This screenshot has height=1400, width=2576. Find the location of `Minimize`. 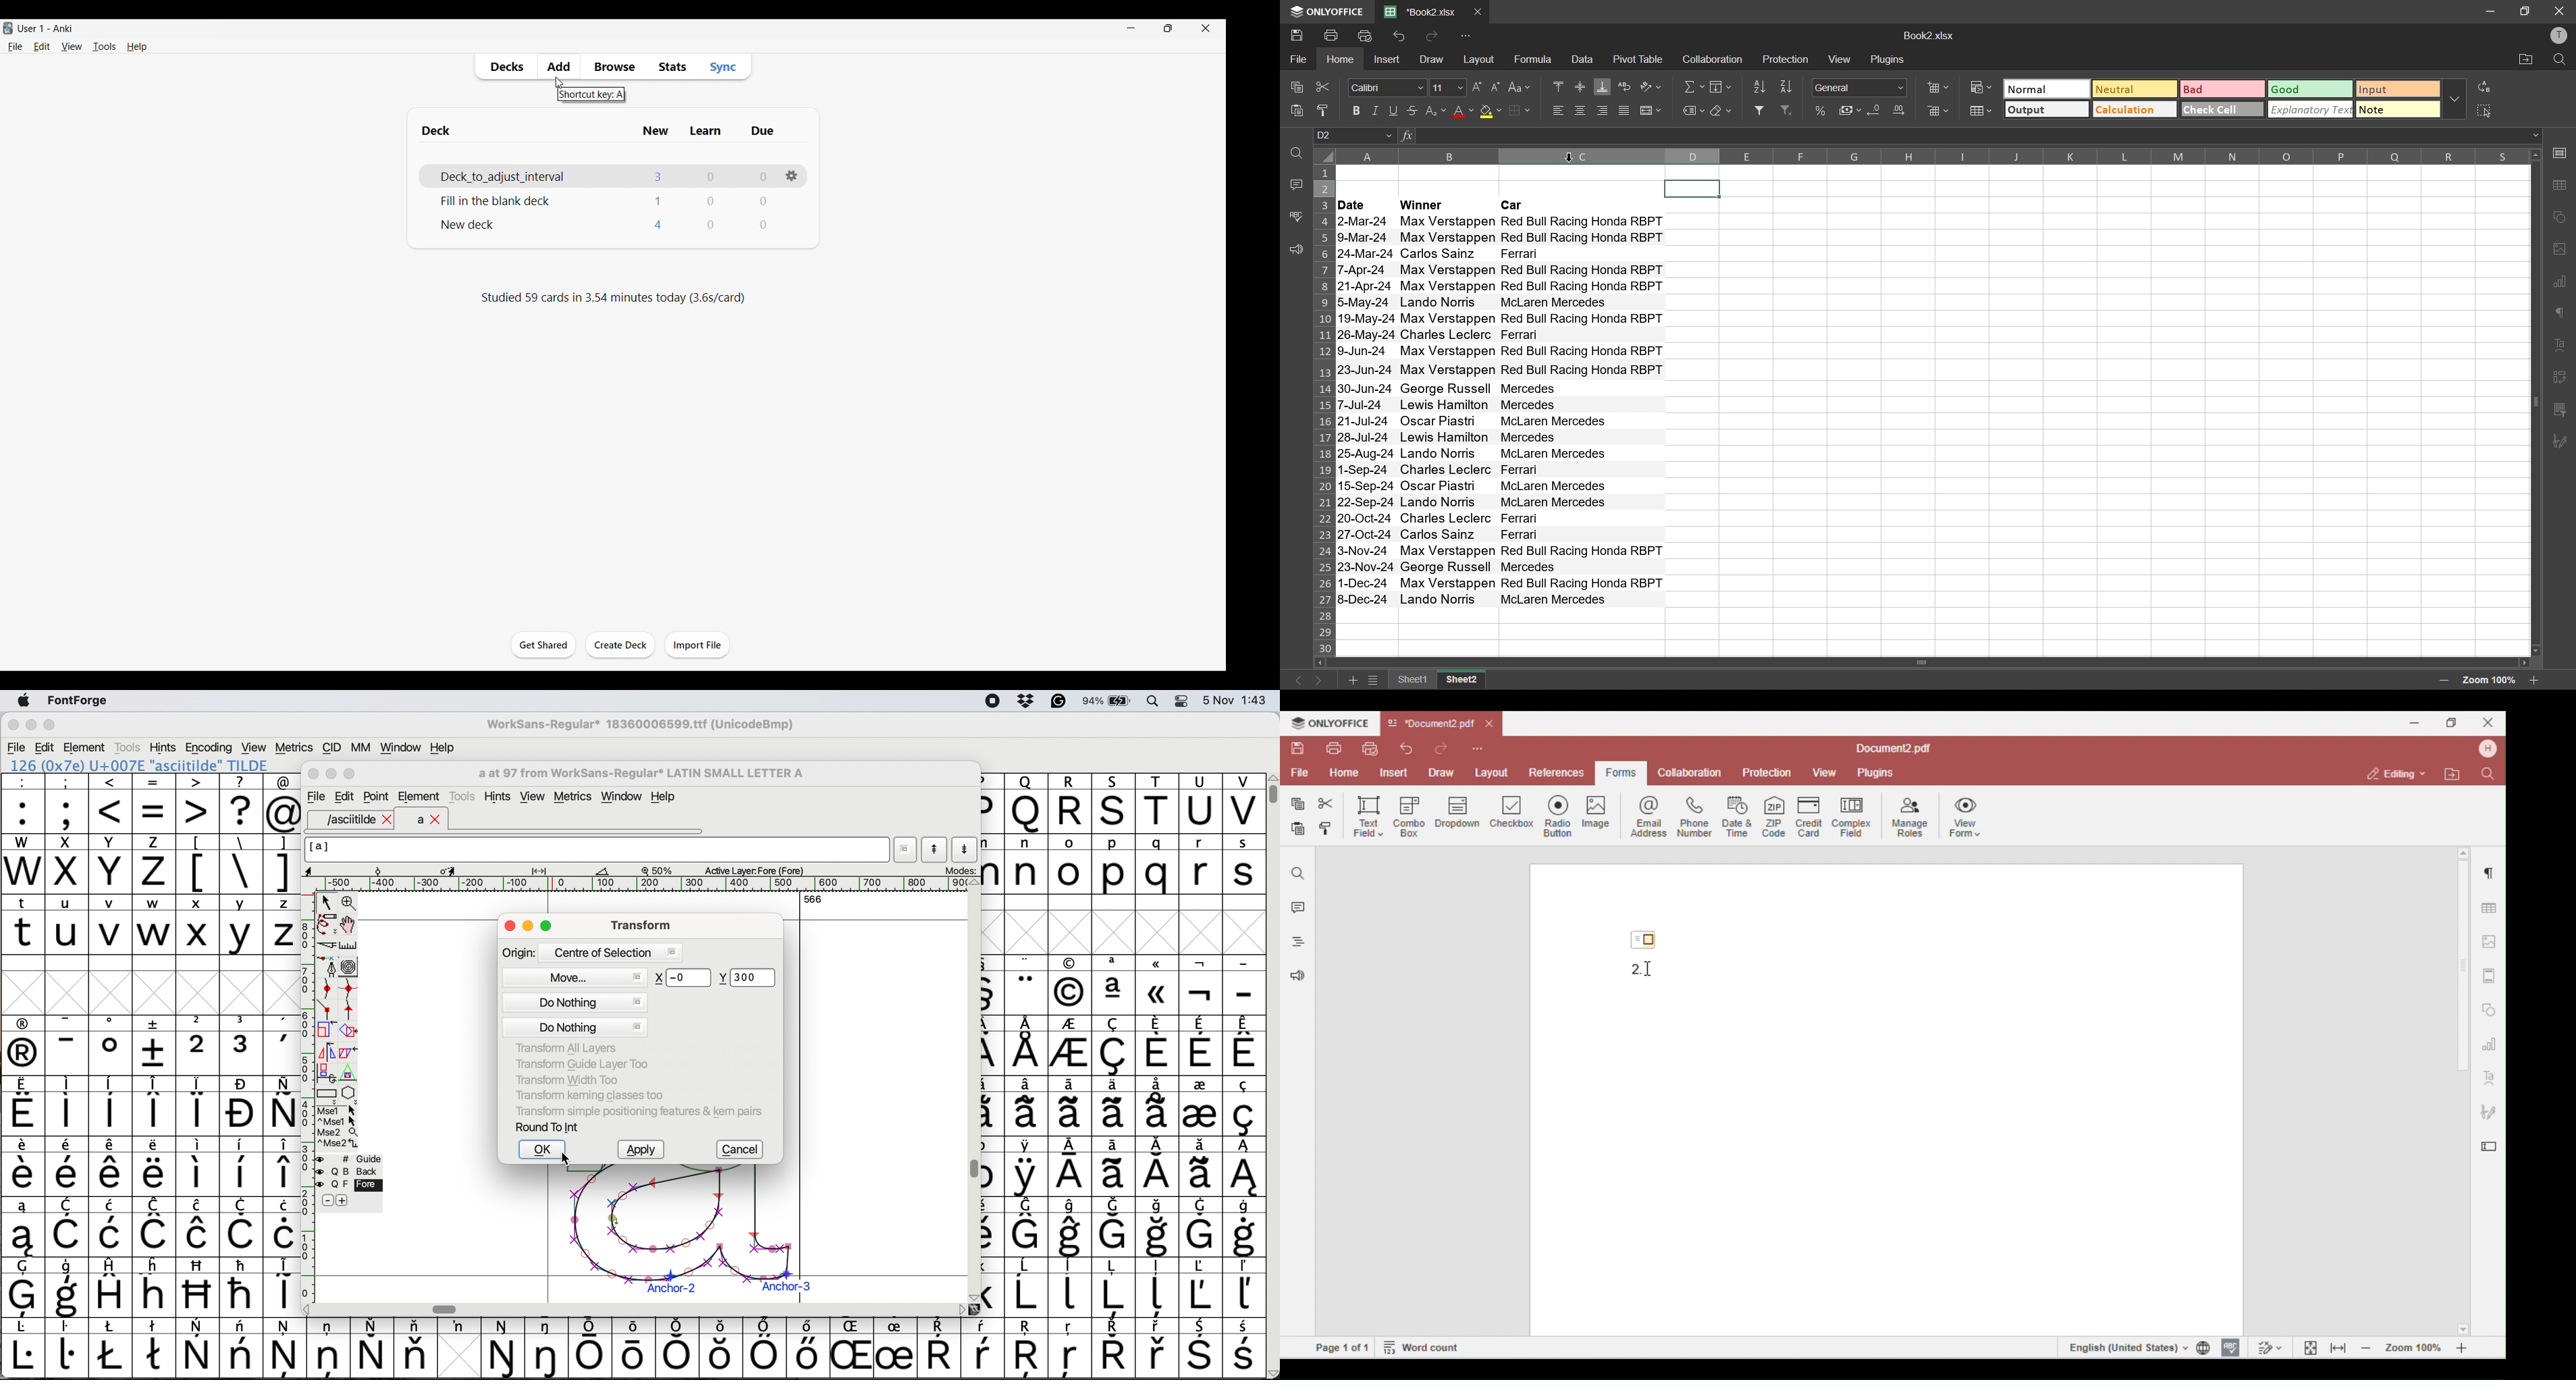

Minimize is located at coordinates (1131, 28).